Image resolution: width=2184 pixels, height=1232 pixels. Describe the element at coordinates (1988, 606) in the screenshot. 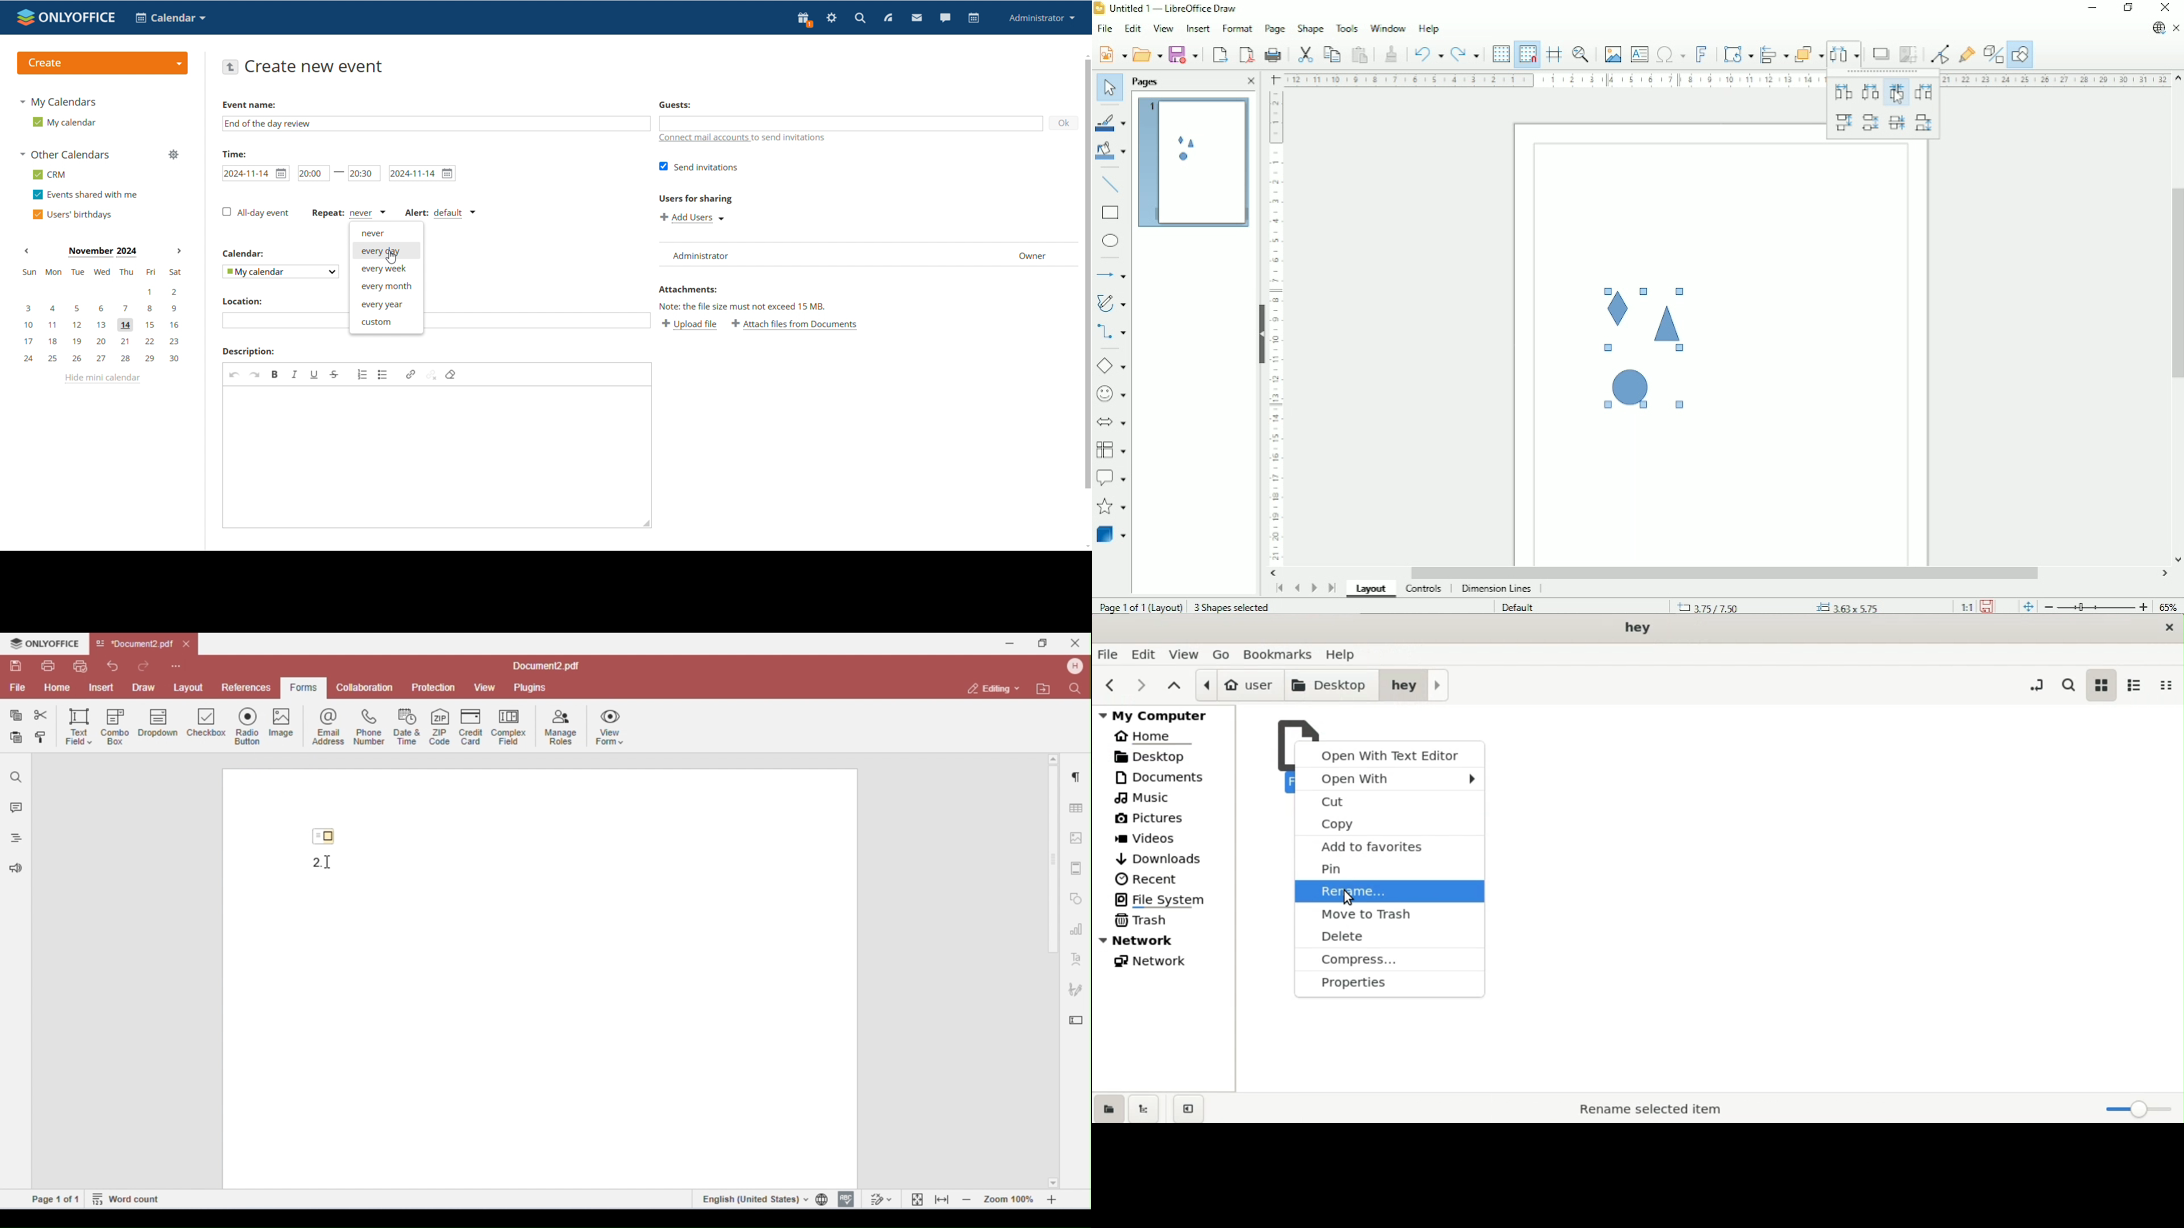

I see `Save` at that location.